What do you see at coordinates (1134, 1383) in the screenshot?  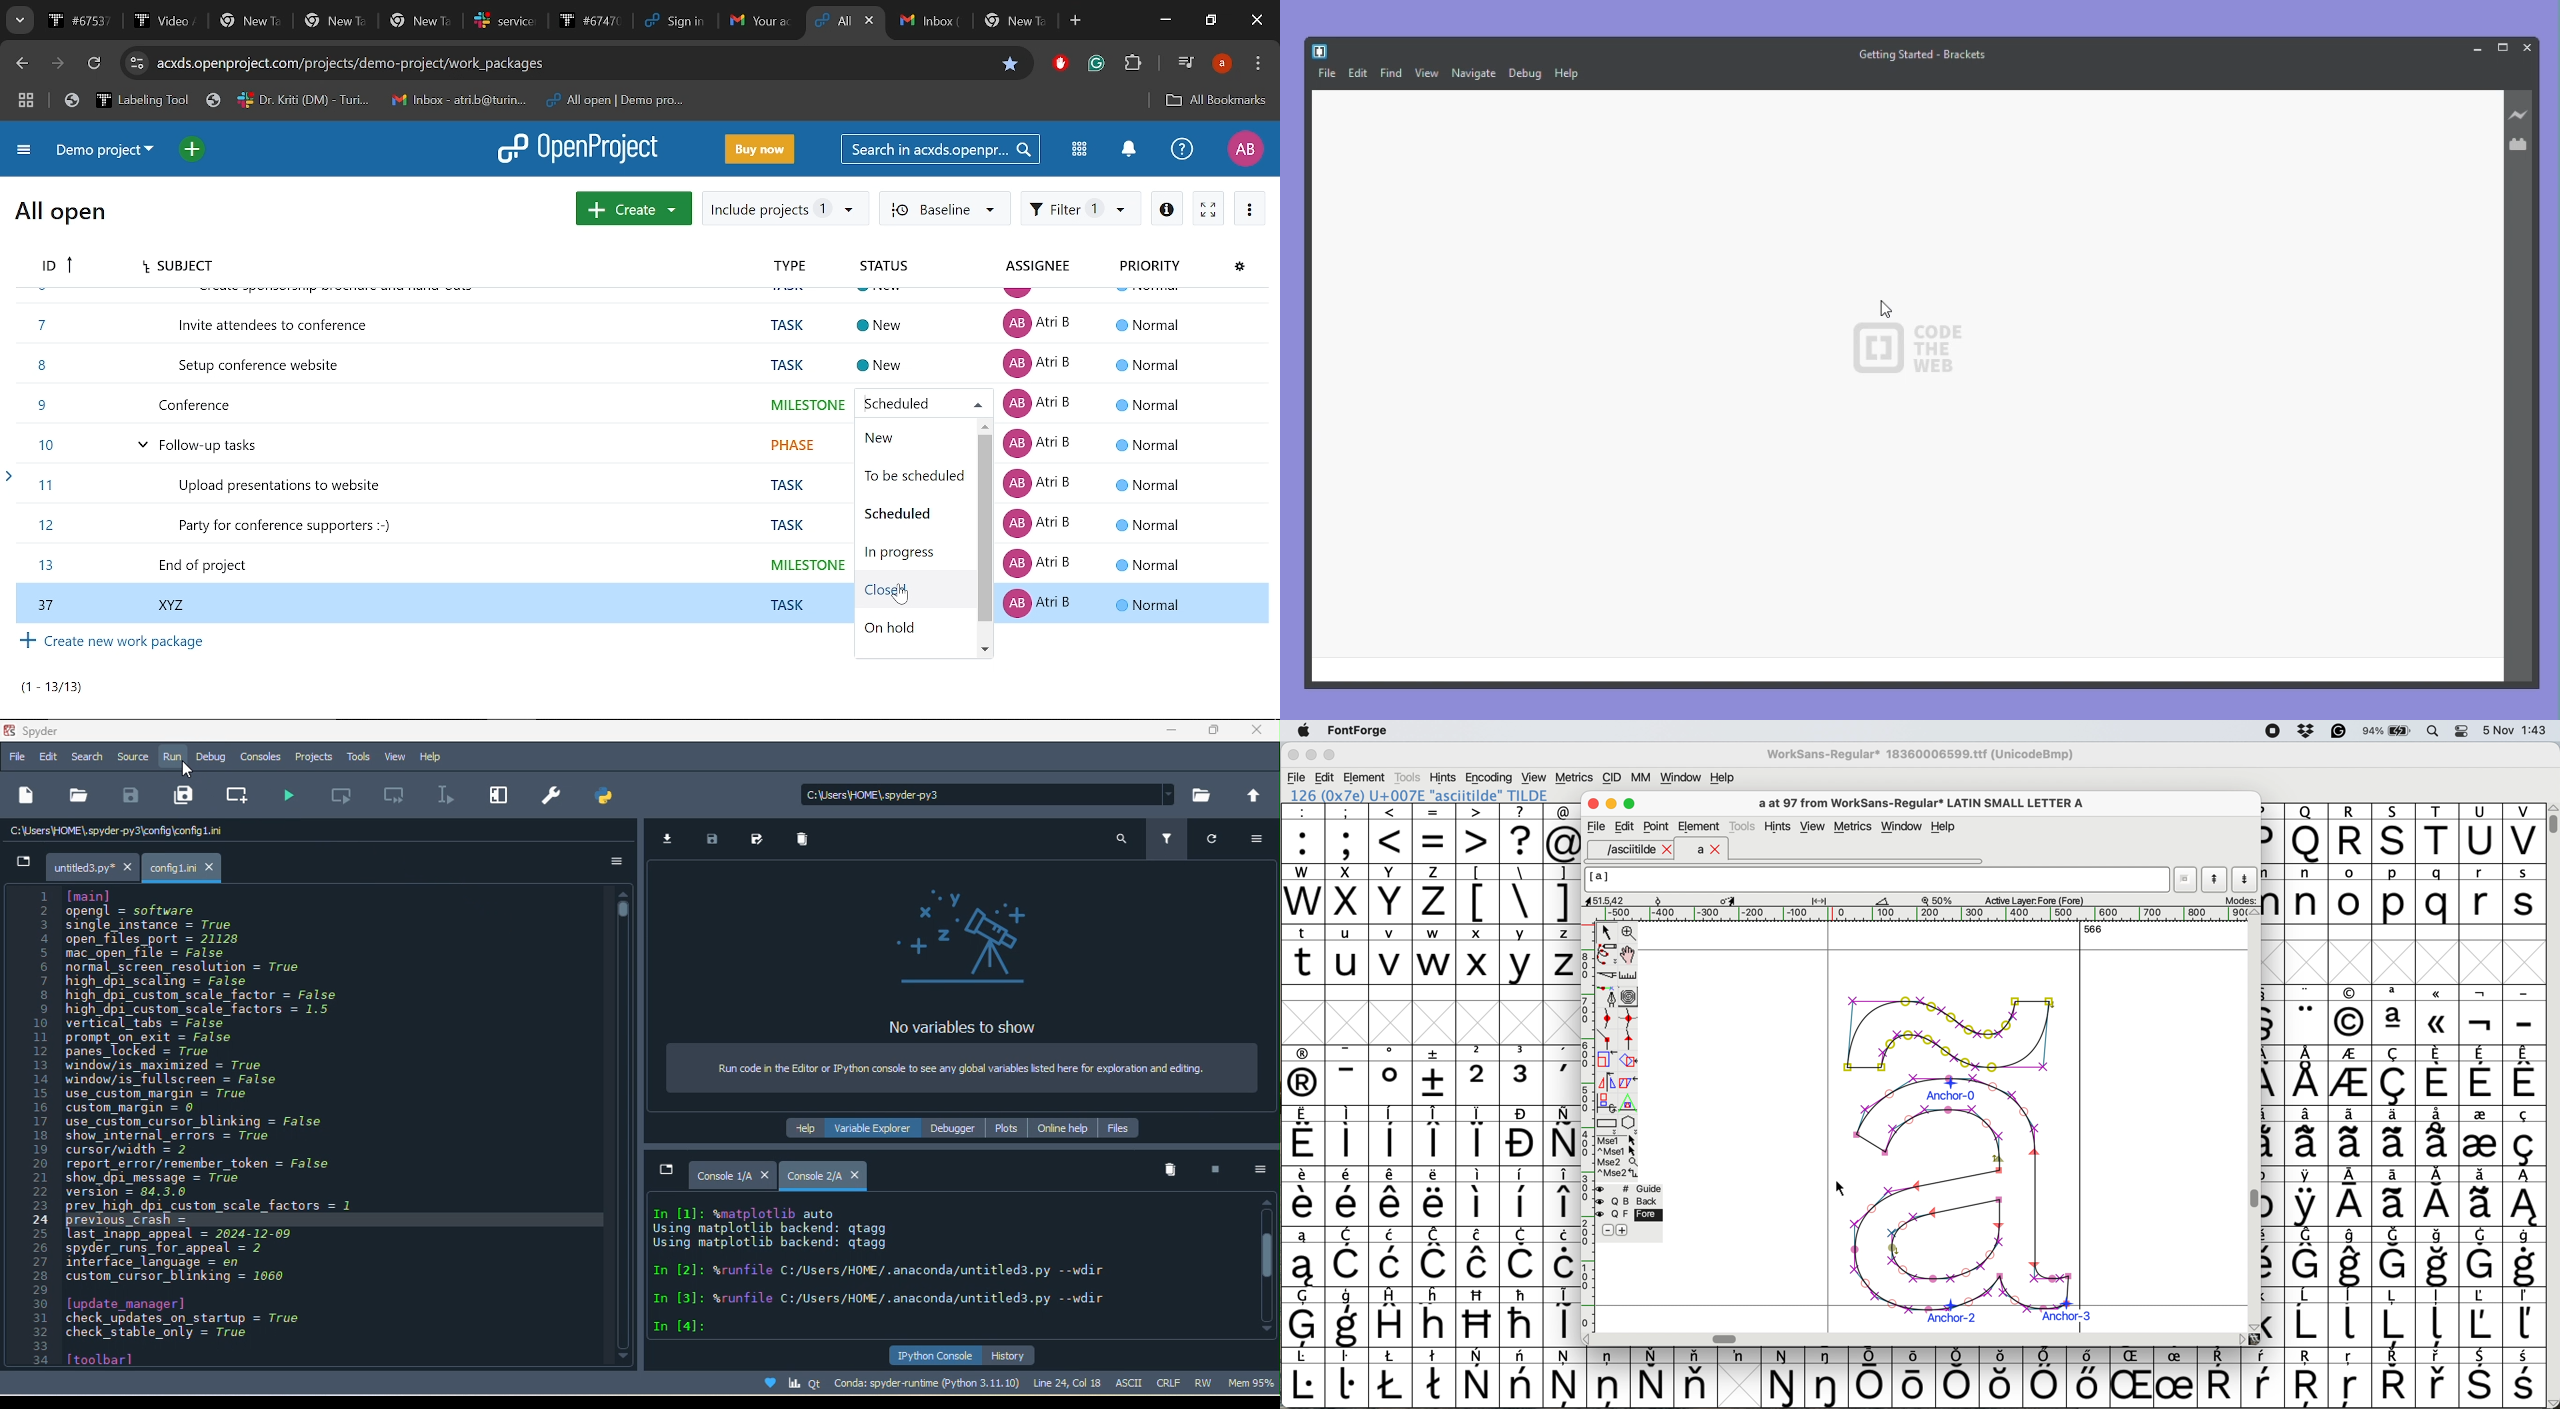 I see `ascii` at bounding box center [1134, 1383].